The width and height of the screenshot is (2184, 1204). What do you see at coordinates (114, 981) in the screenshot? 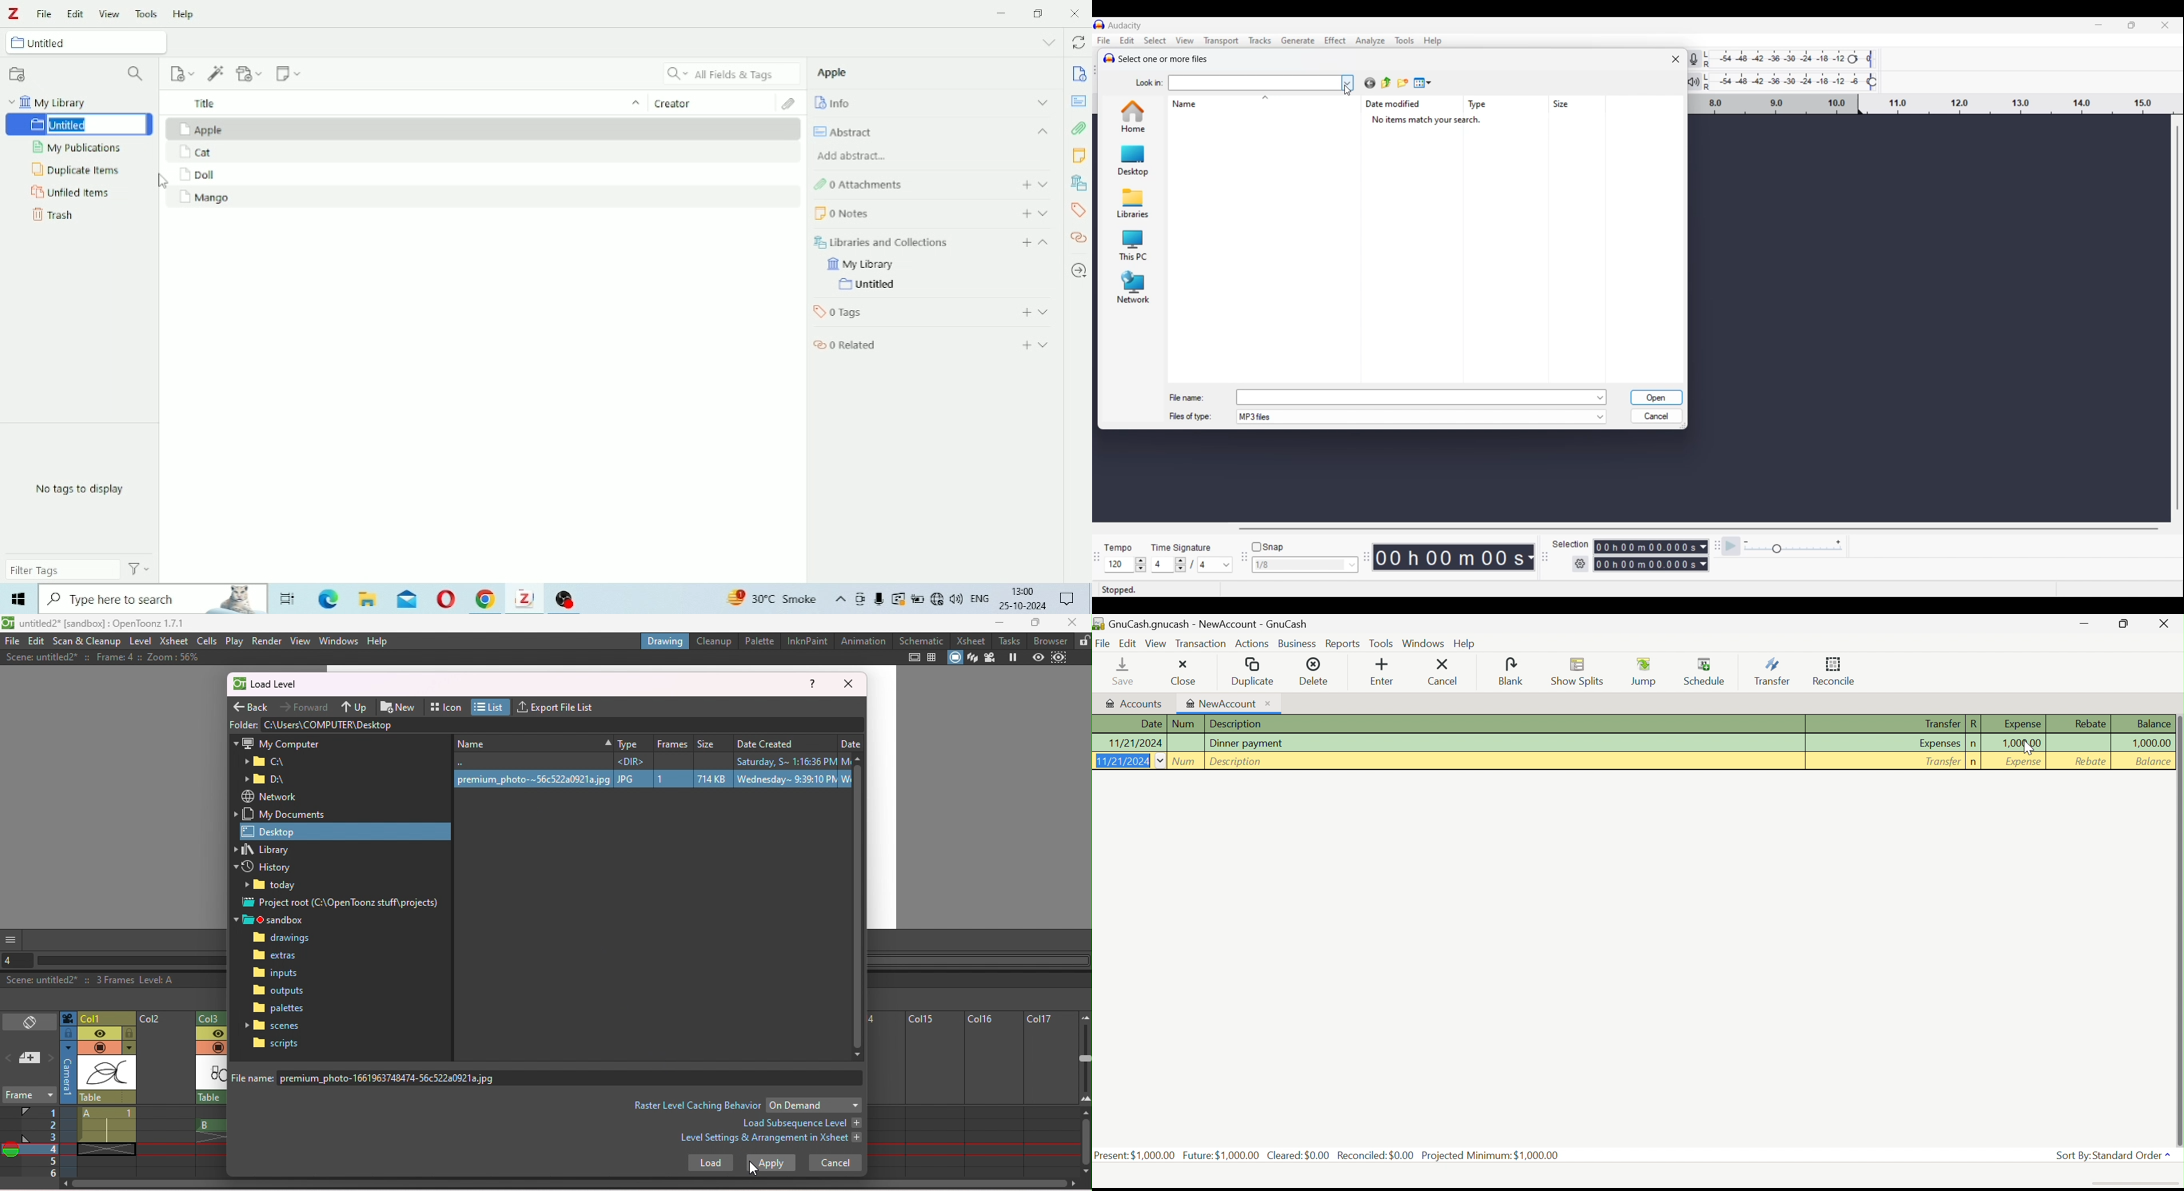
I see `Scene: untitled2* :: 3 Frames Level: A Selected: 1 frame: 1 column` at bounding box center [114, 981].